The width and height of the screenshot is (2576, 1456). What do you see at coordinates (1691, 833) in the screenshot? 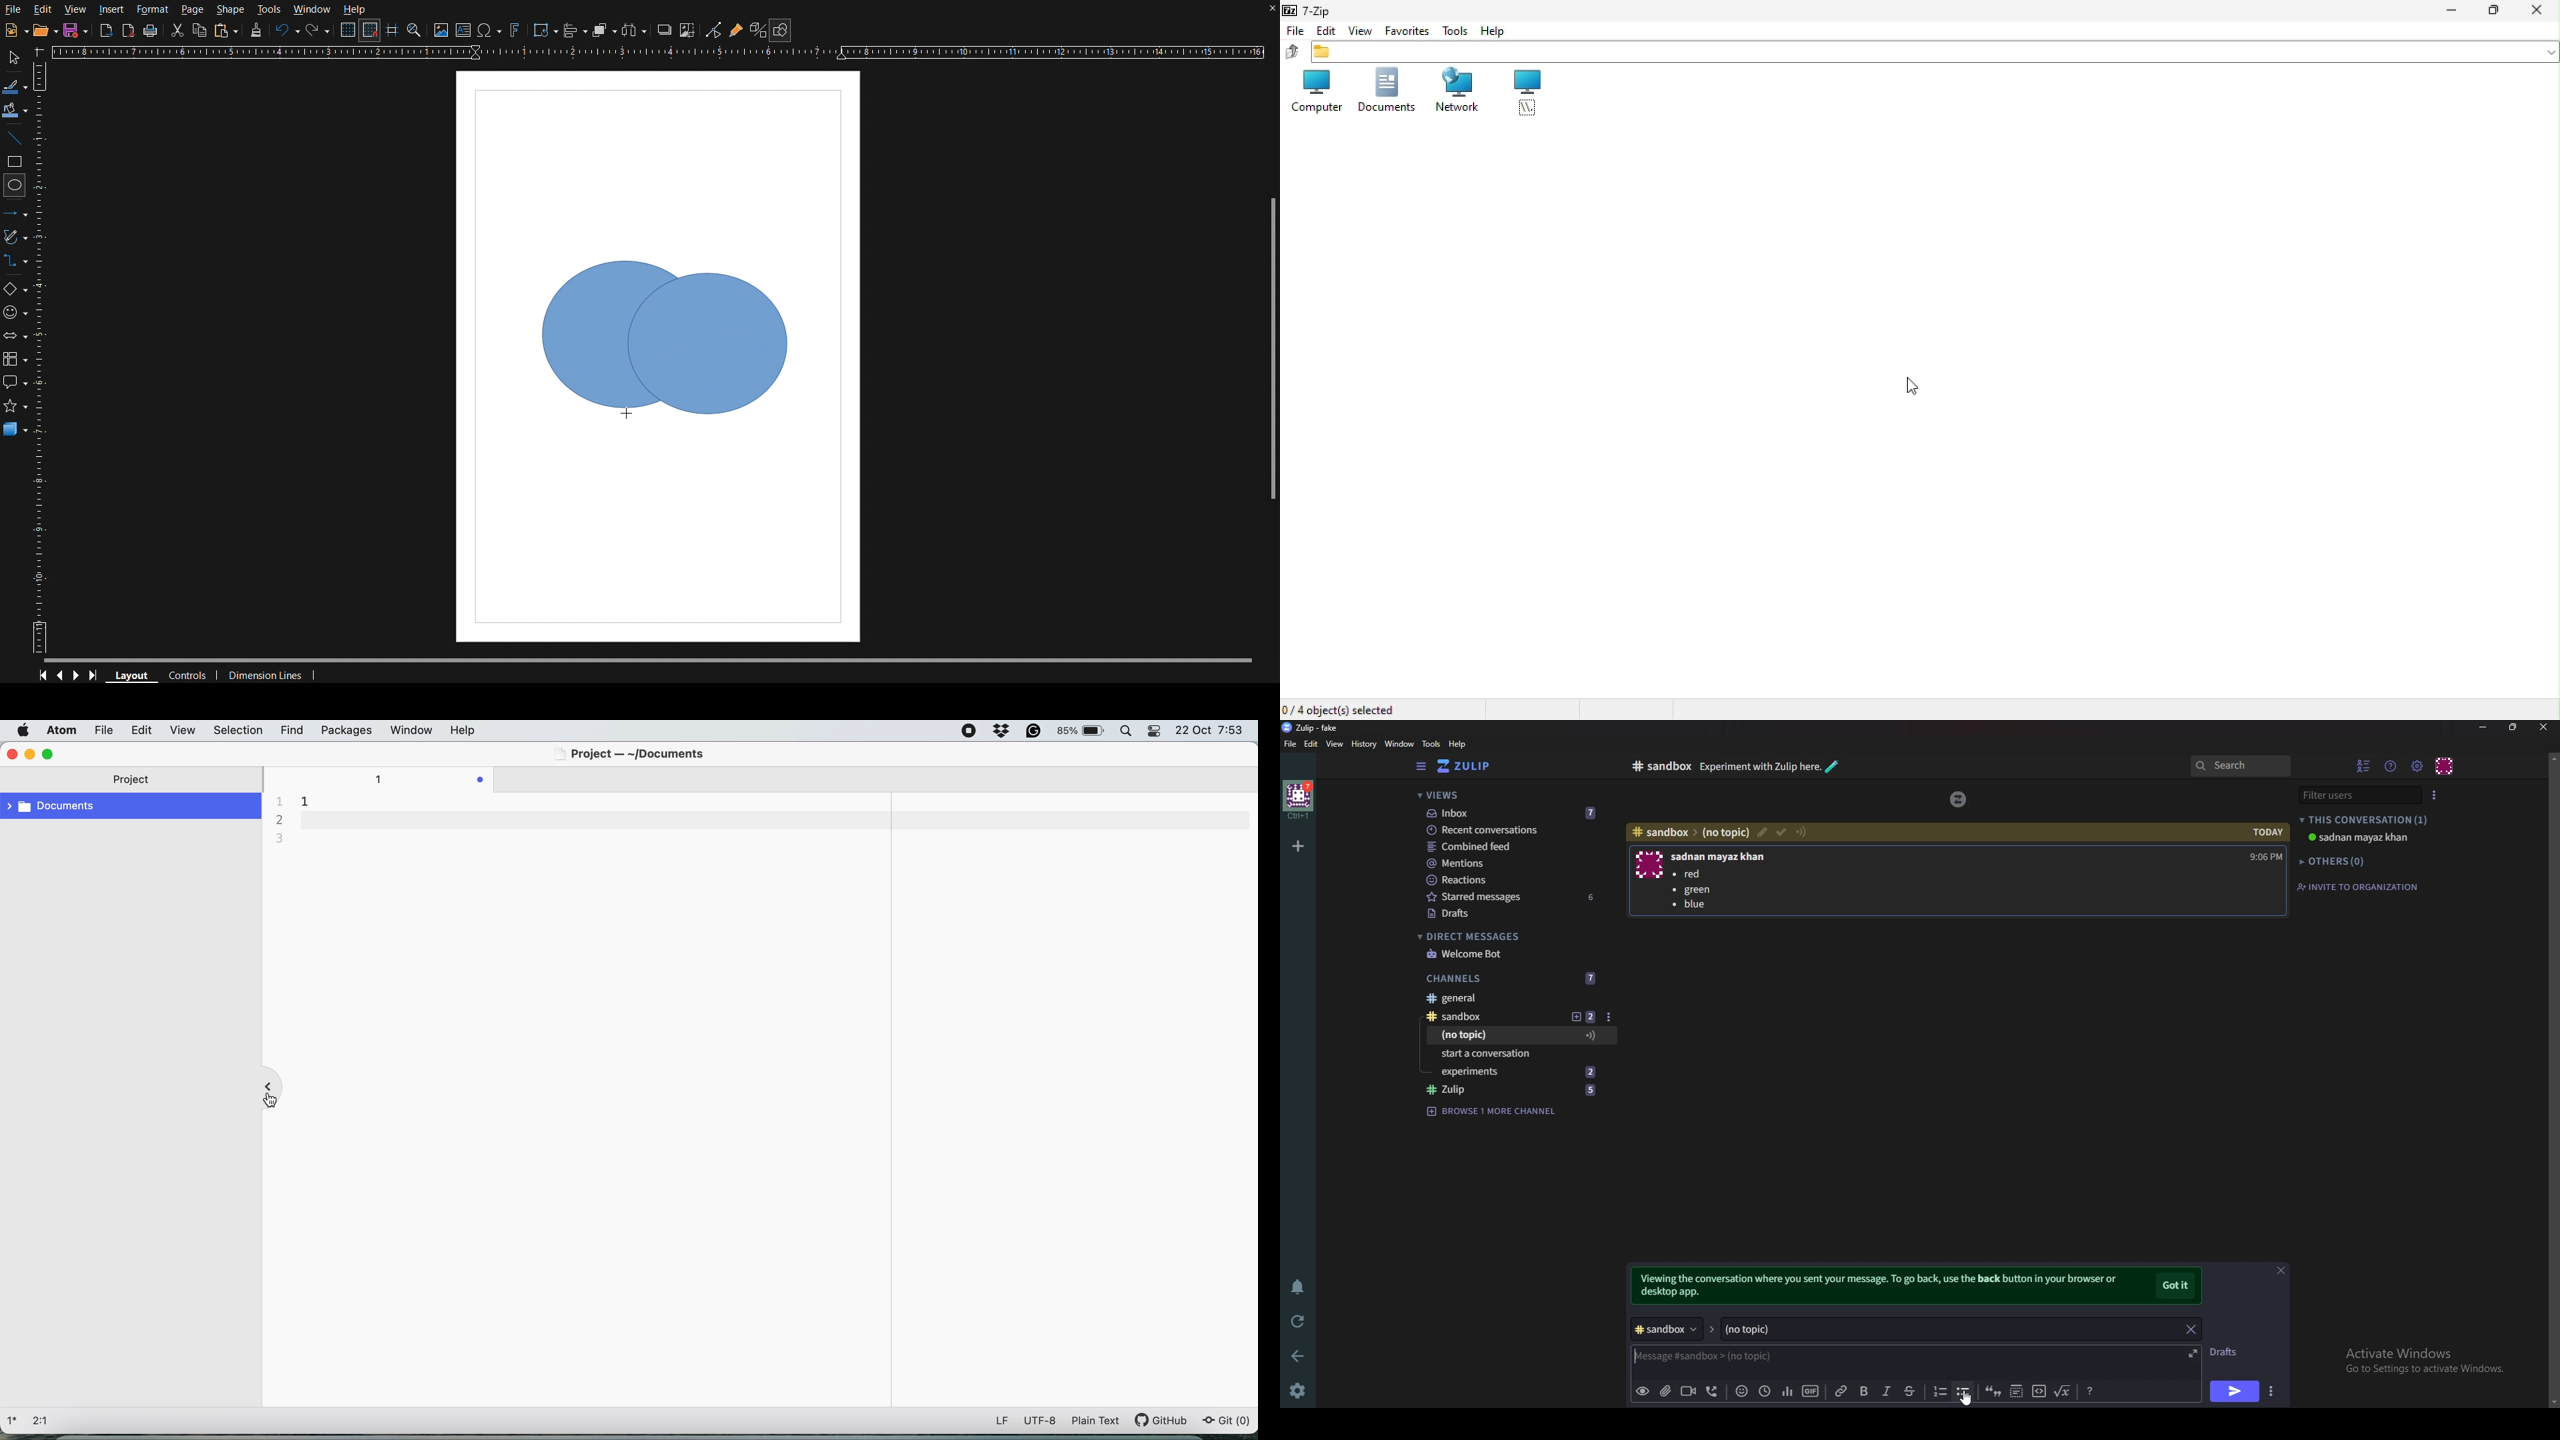
I see `path` at bounding box center [1691, 833].